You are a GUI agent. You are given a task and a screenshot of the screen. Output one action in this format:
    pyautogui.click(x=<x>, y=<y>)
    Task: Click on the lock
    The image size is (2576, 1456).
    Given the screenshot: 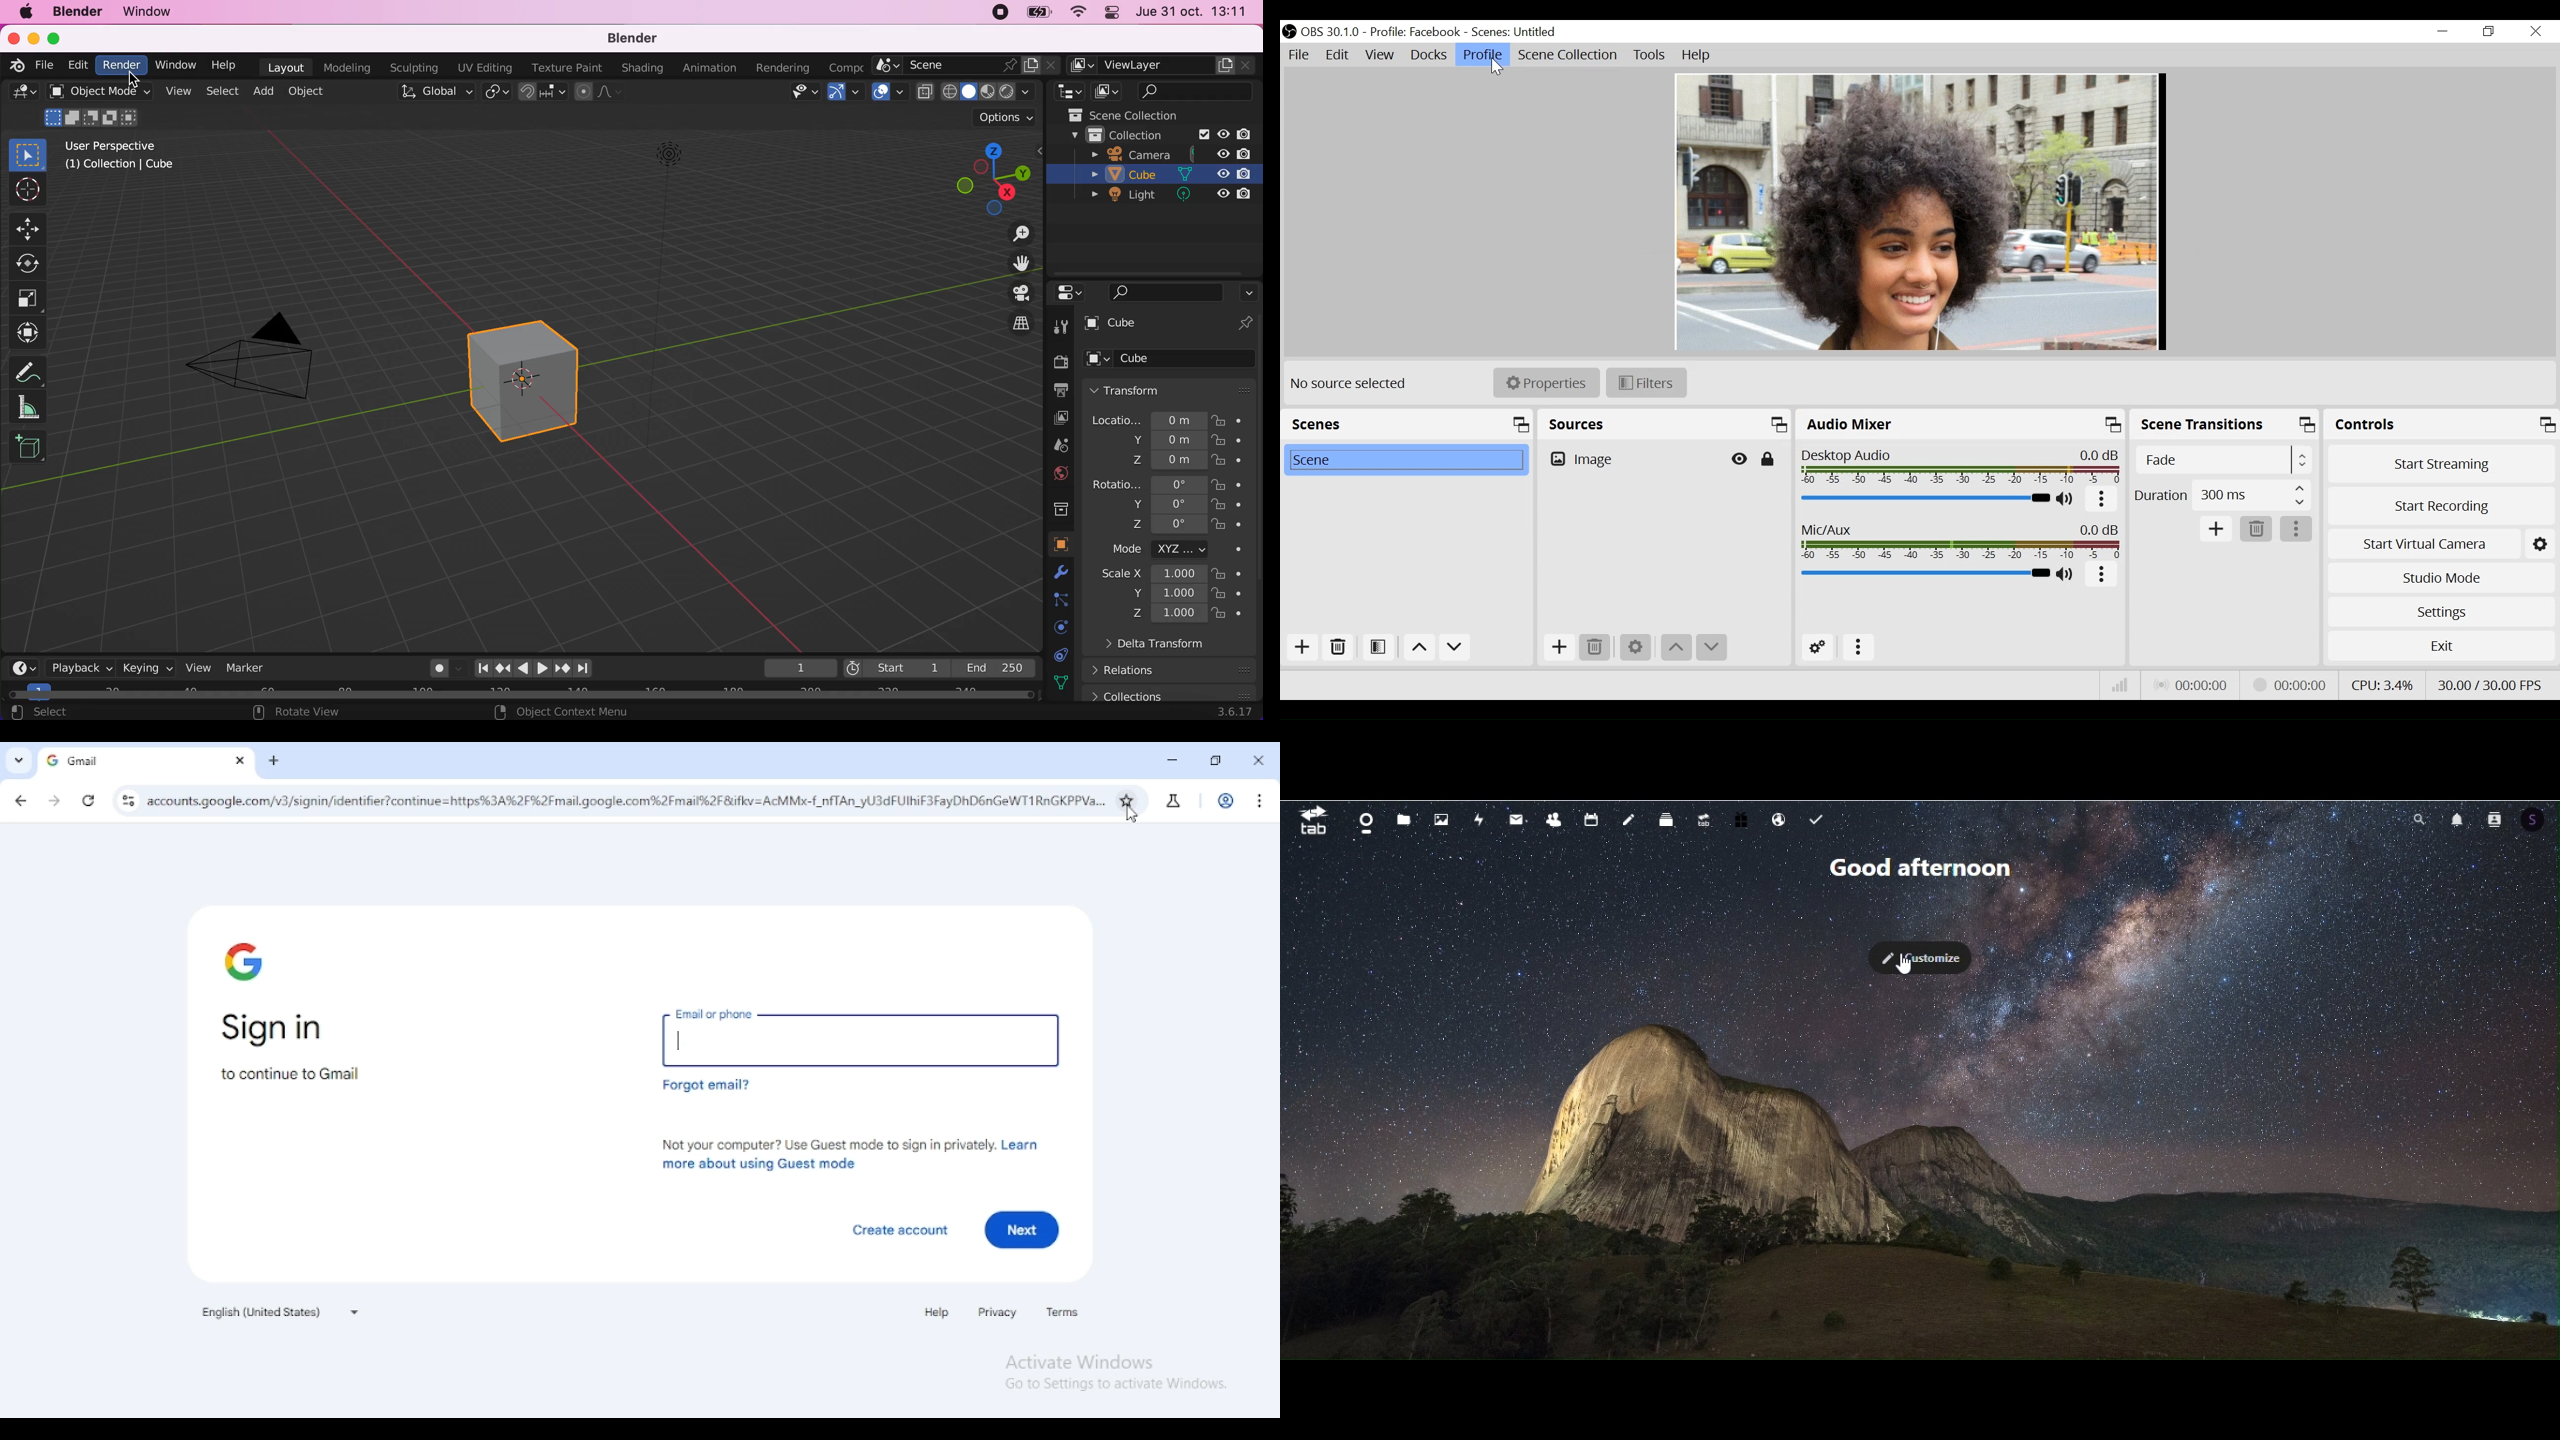 What is the action you would take?
    pyautogui.click(x=1228, y=463)
    